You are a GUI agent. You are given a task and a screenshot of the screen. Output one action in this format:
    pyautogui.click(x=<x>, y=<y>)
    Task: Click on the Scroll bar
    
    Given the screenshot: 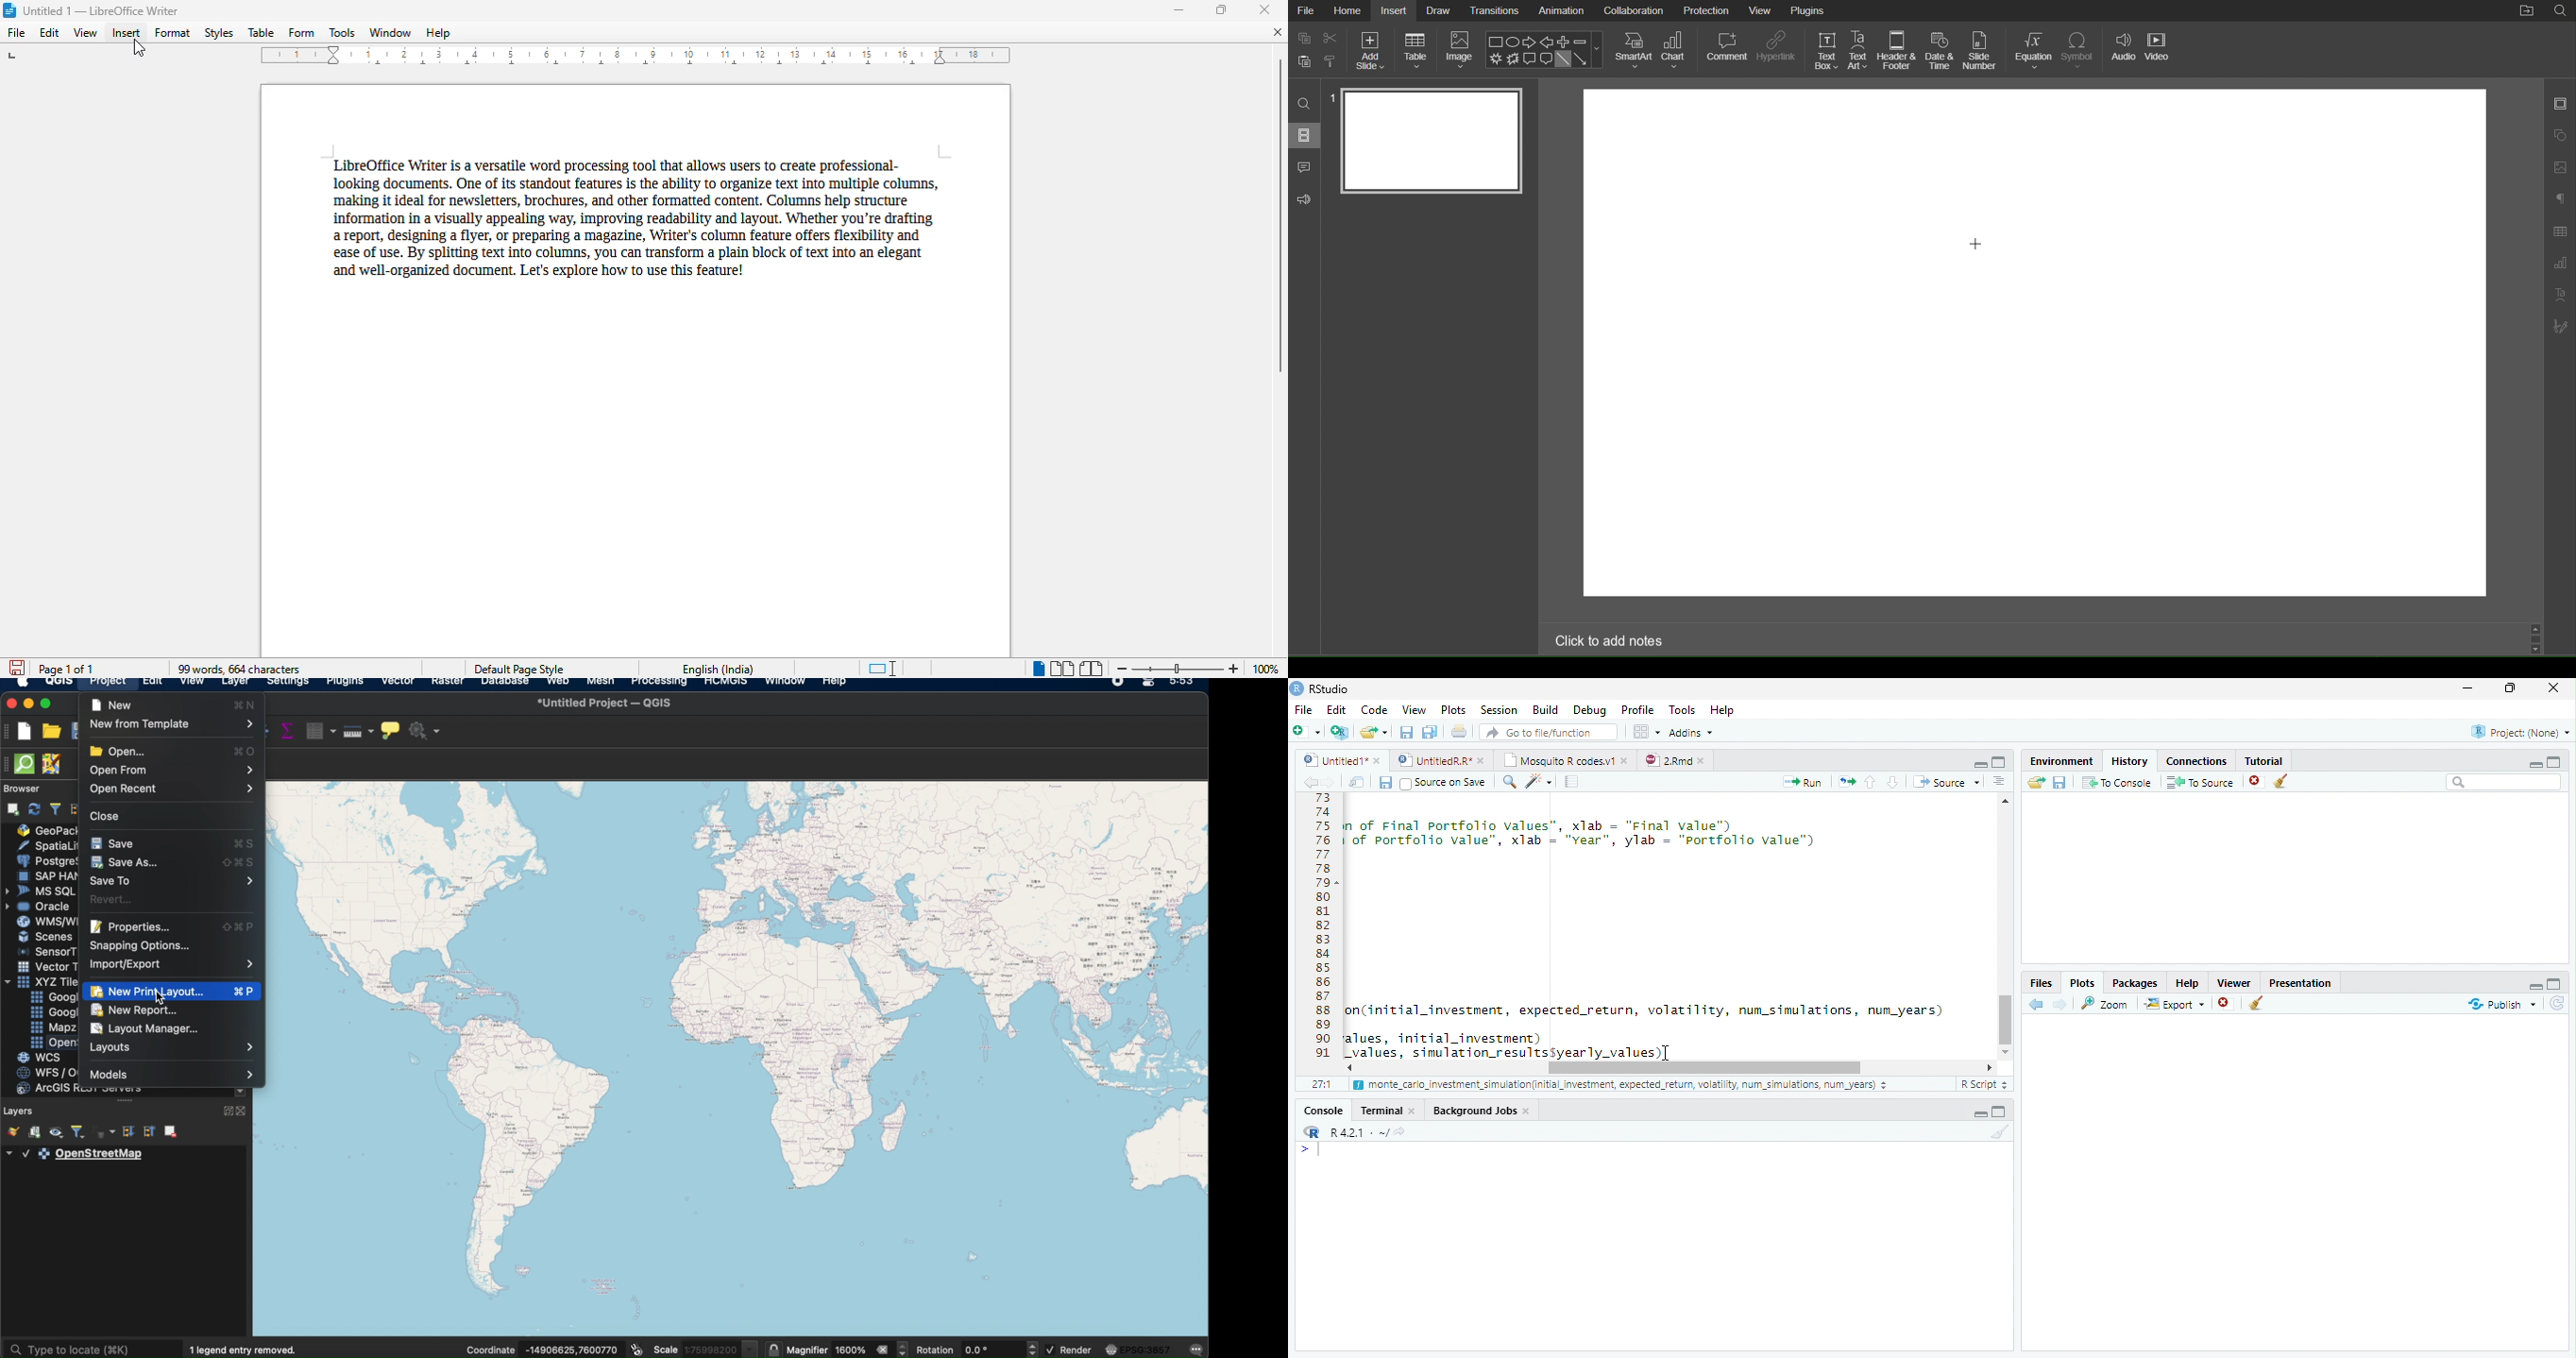 What is the action you would take?
    pyautogui.click(x=1703, y=1067)
    